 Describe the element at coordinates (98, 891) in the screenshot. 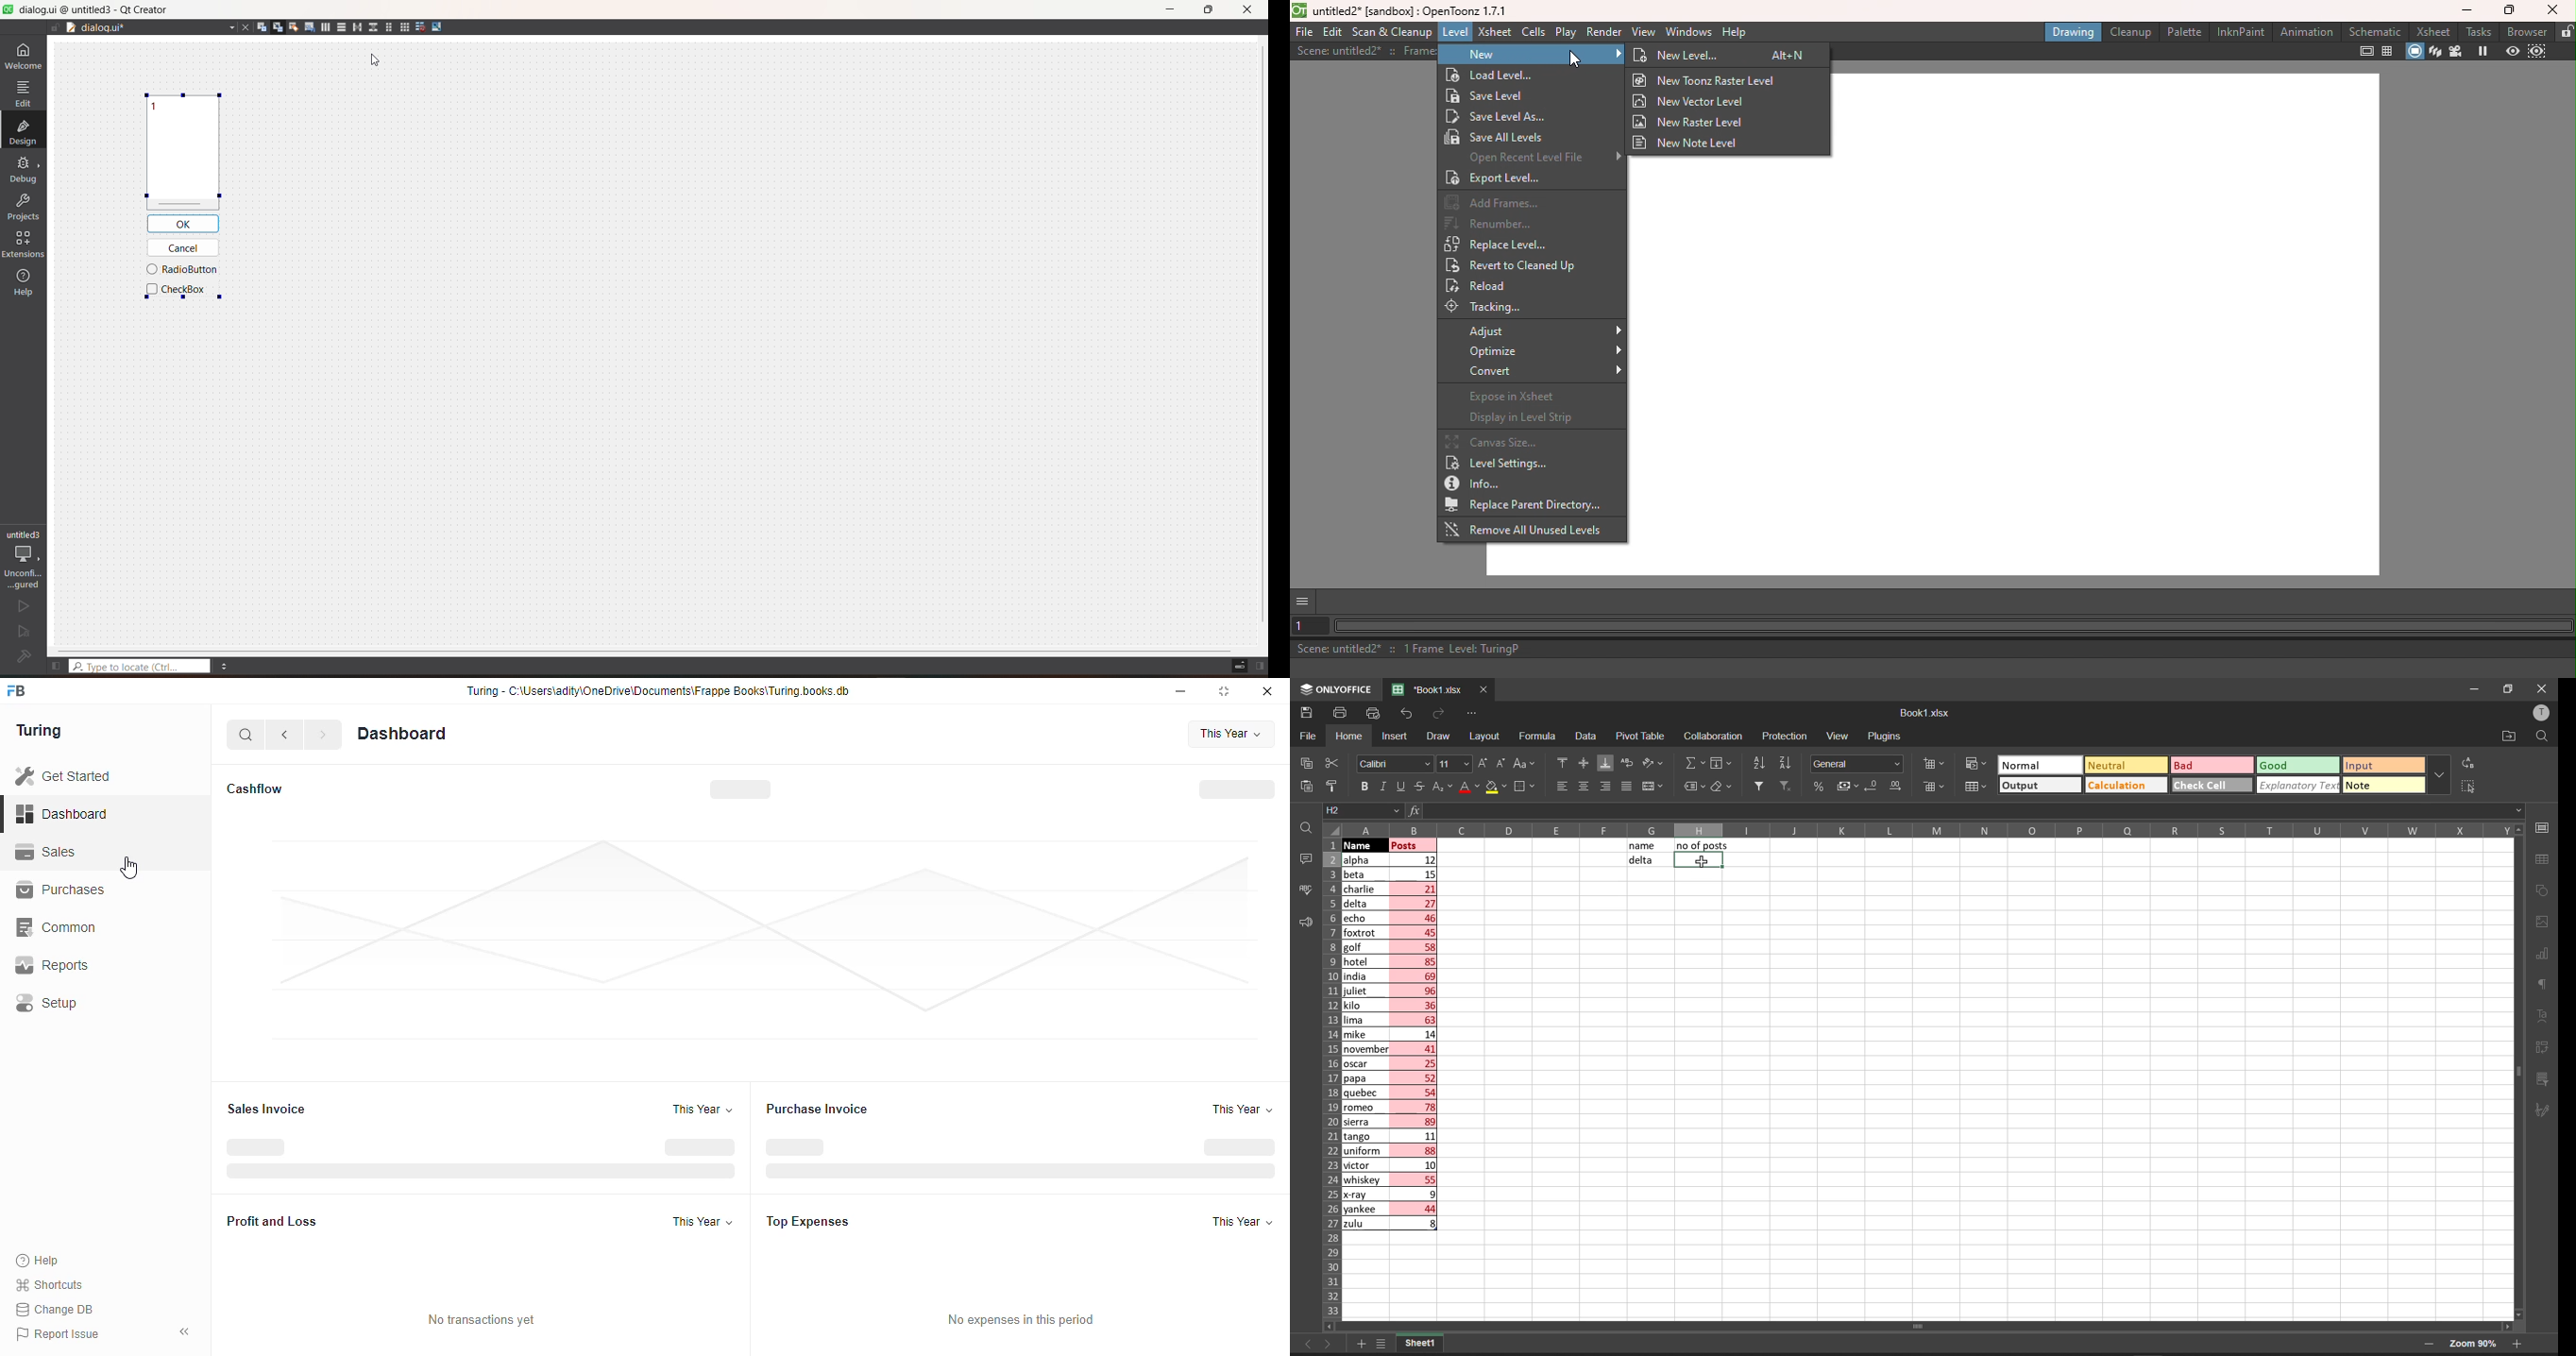

I see `Purchases` at that location.